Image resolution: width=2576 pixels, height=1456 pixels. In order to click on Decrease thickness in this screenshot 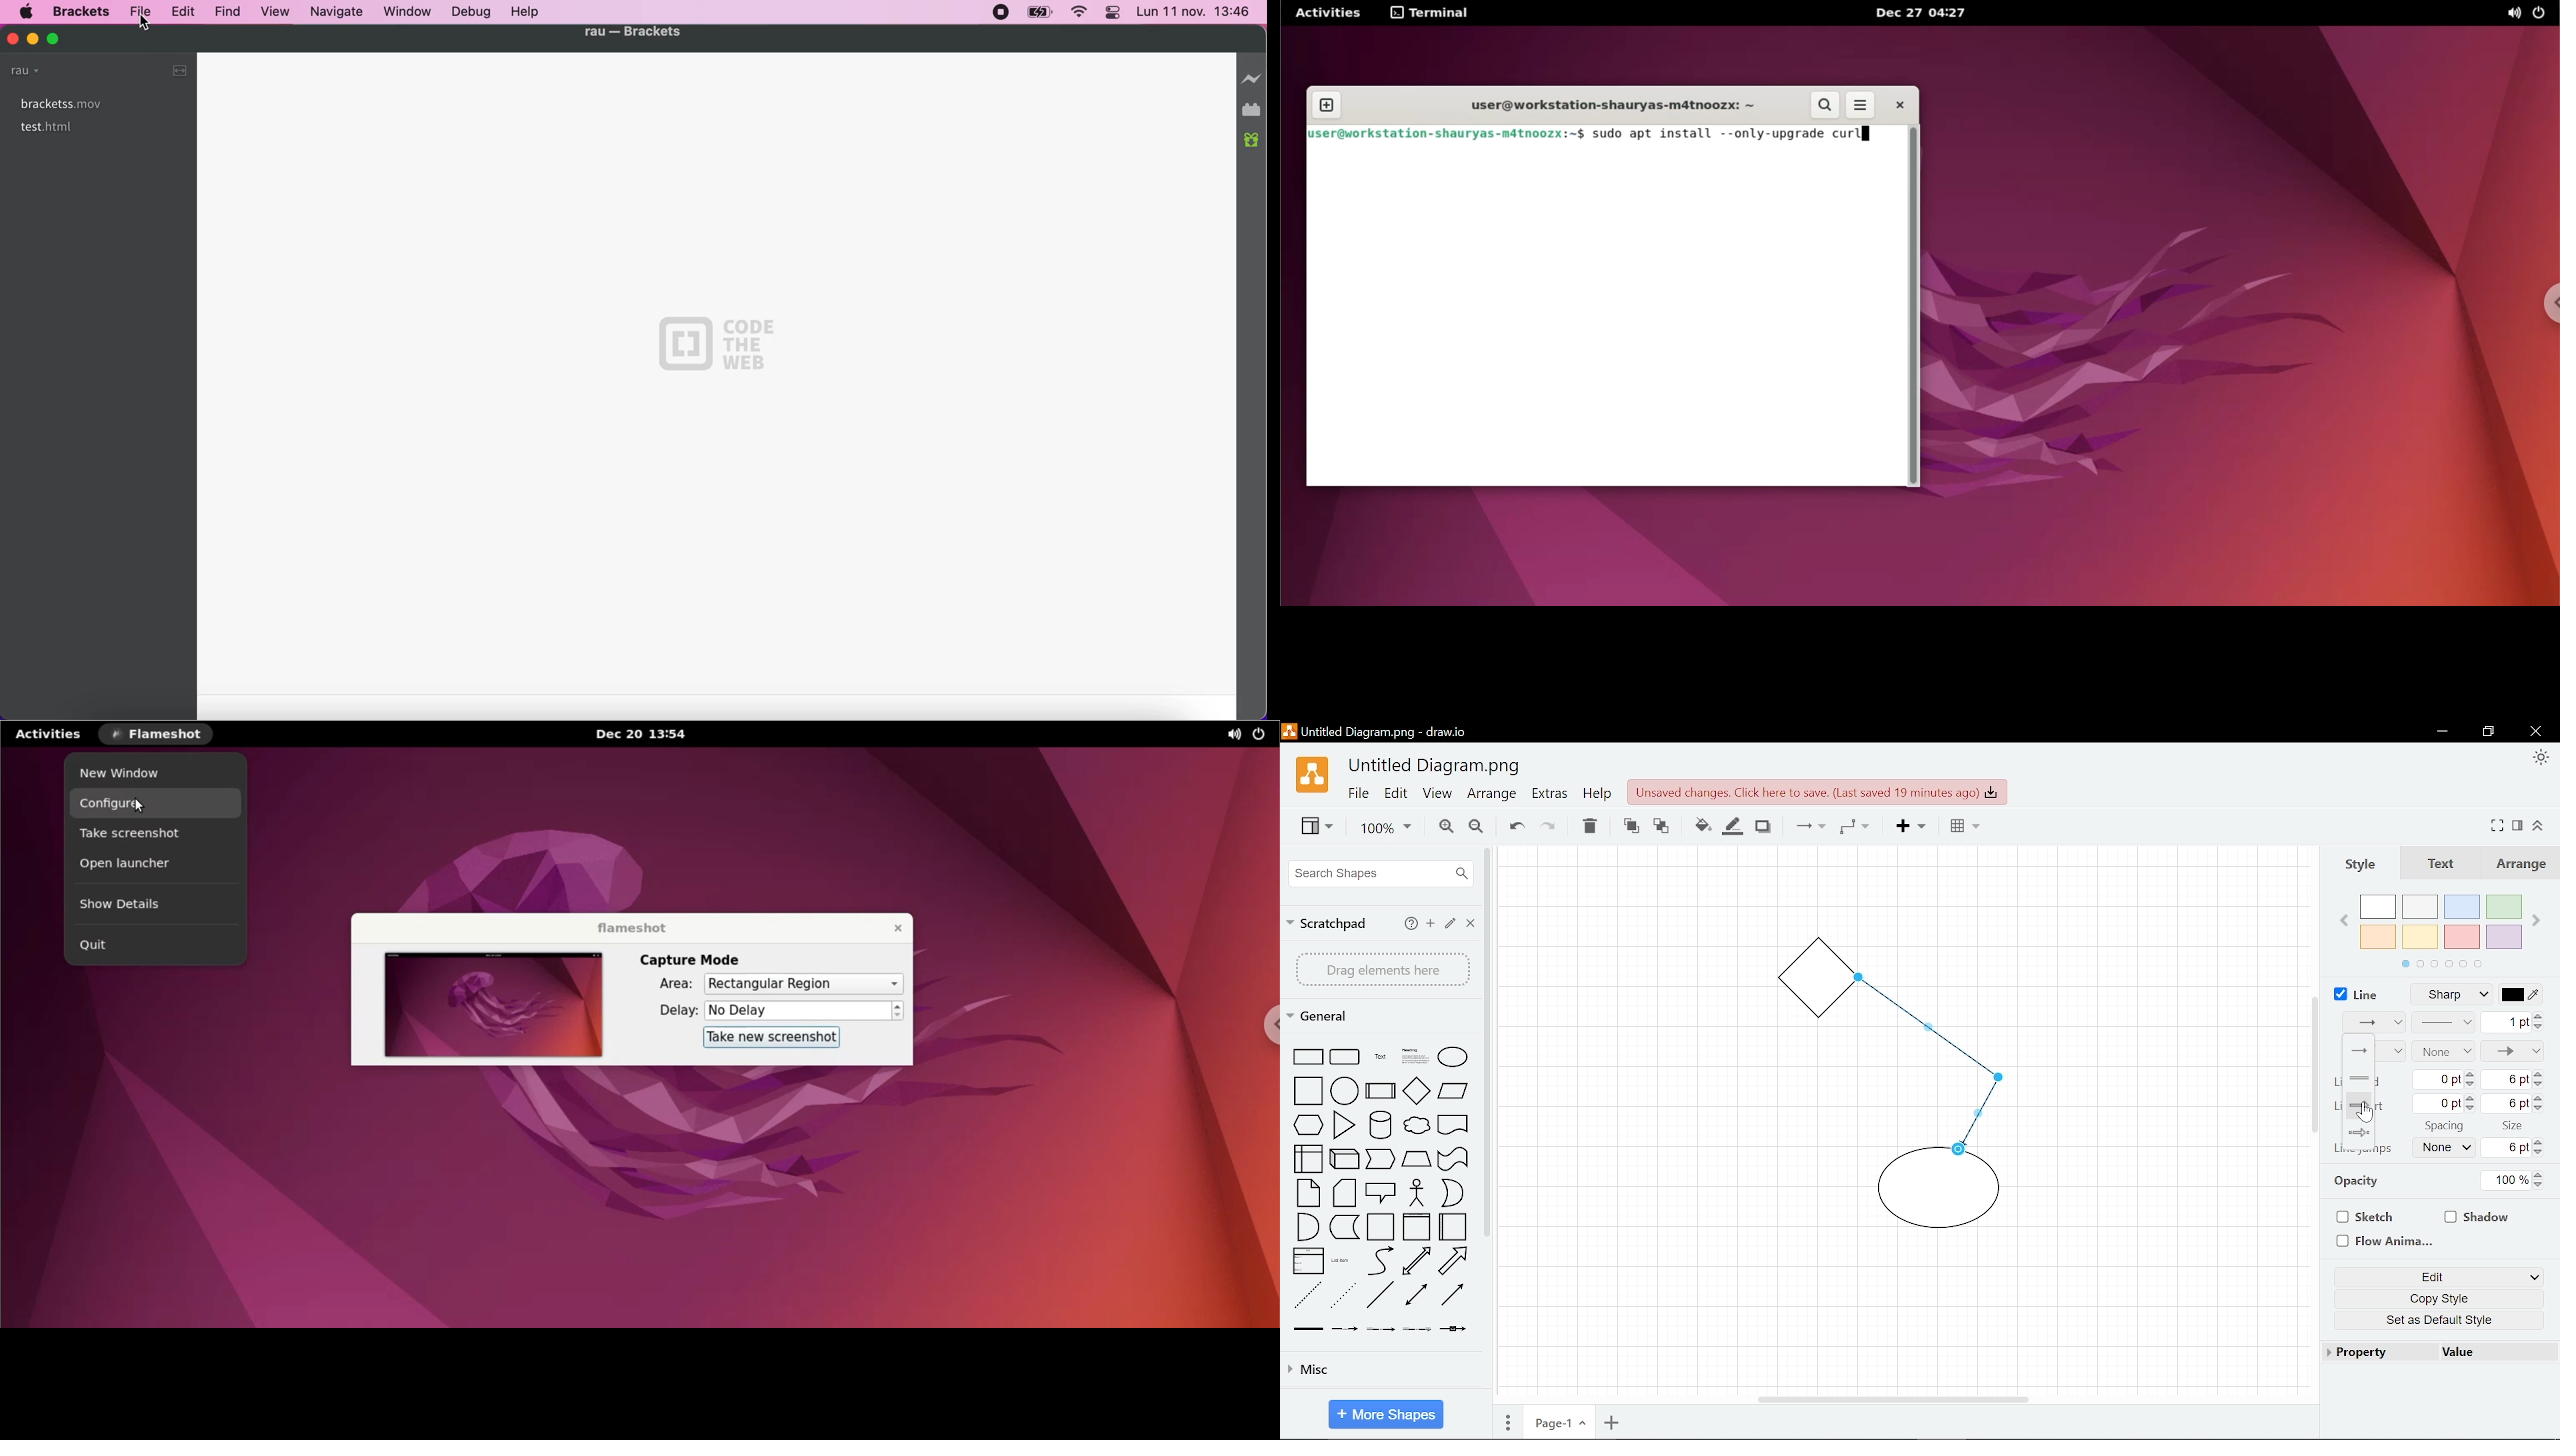, I will do `click(2539, 1027)`.